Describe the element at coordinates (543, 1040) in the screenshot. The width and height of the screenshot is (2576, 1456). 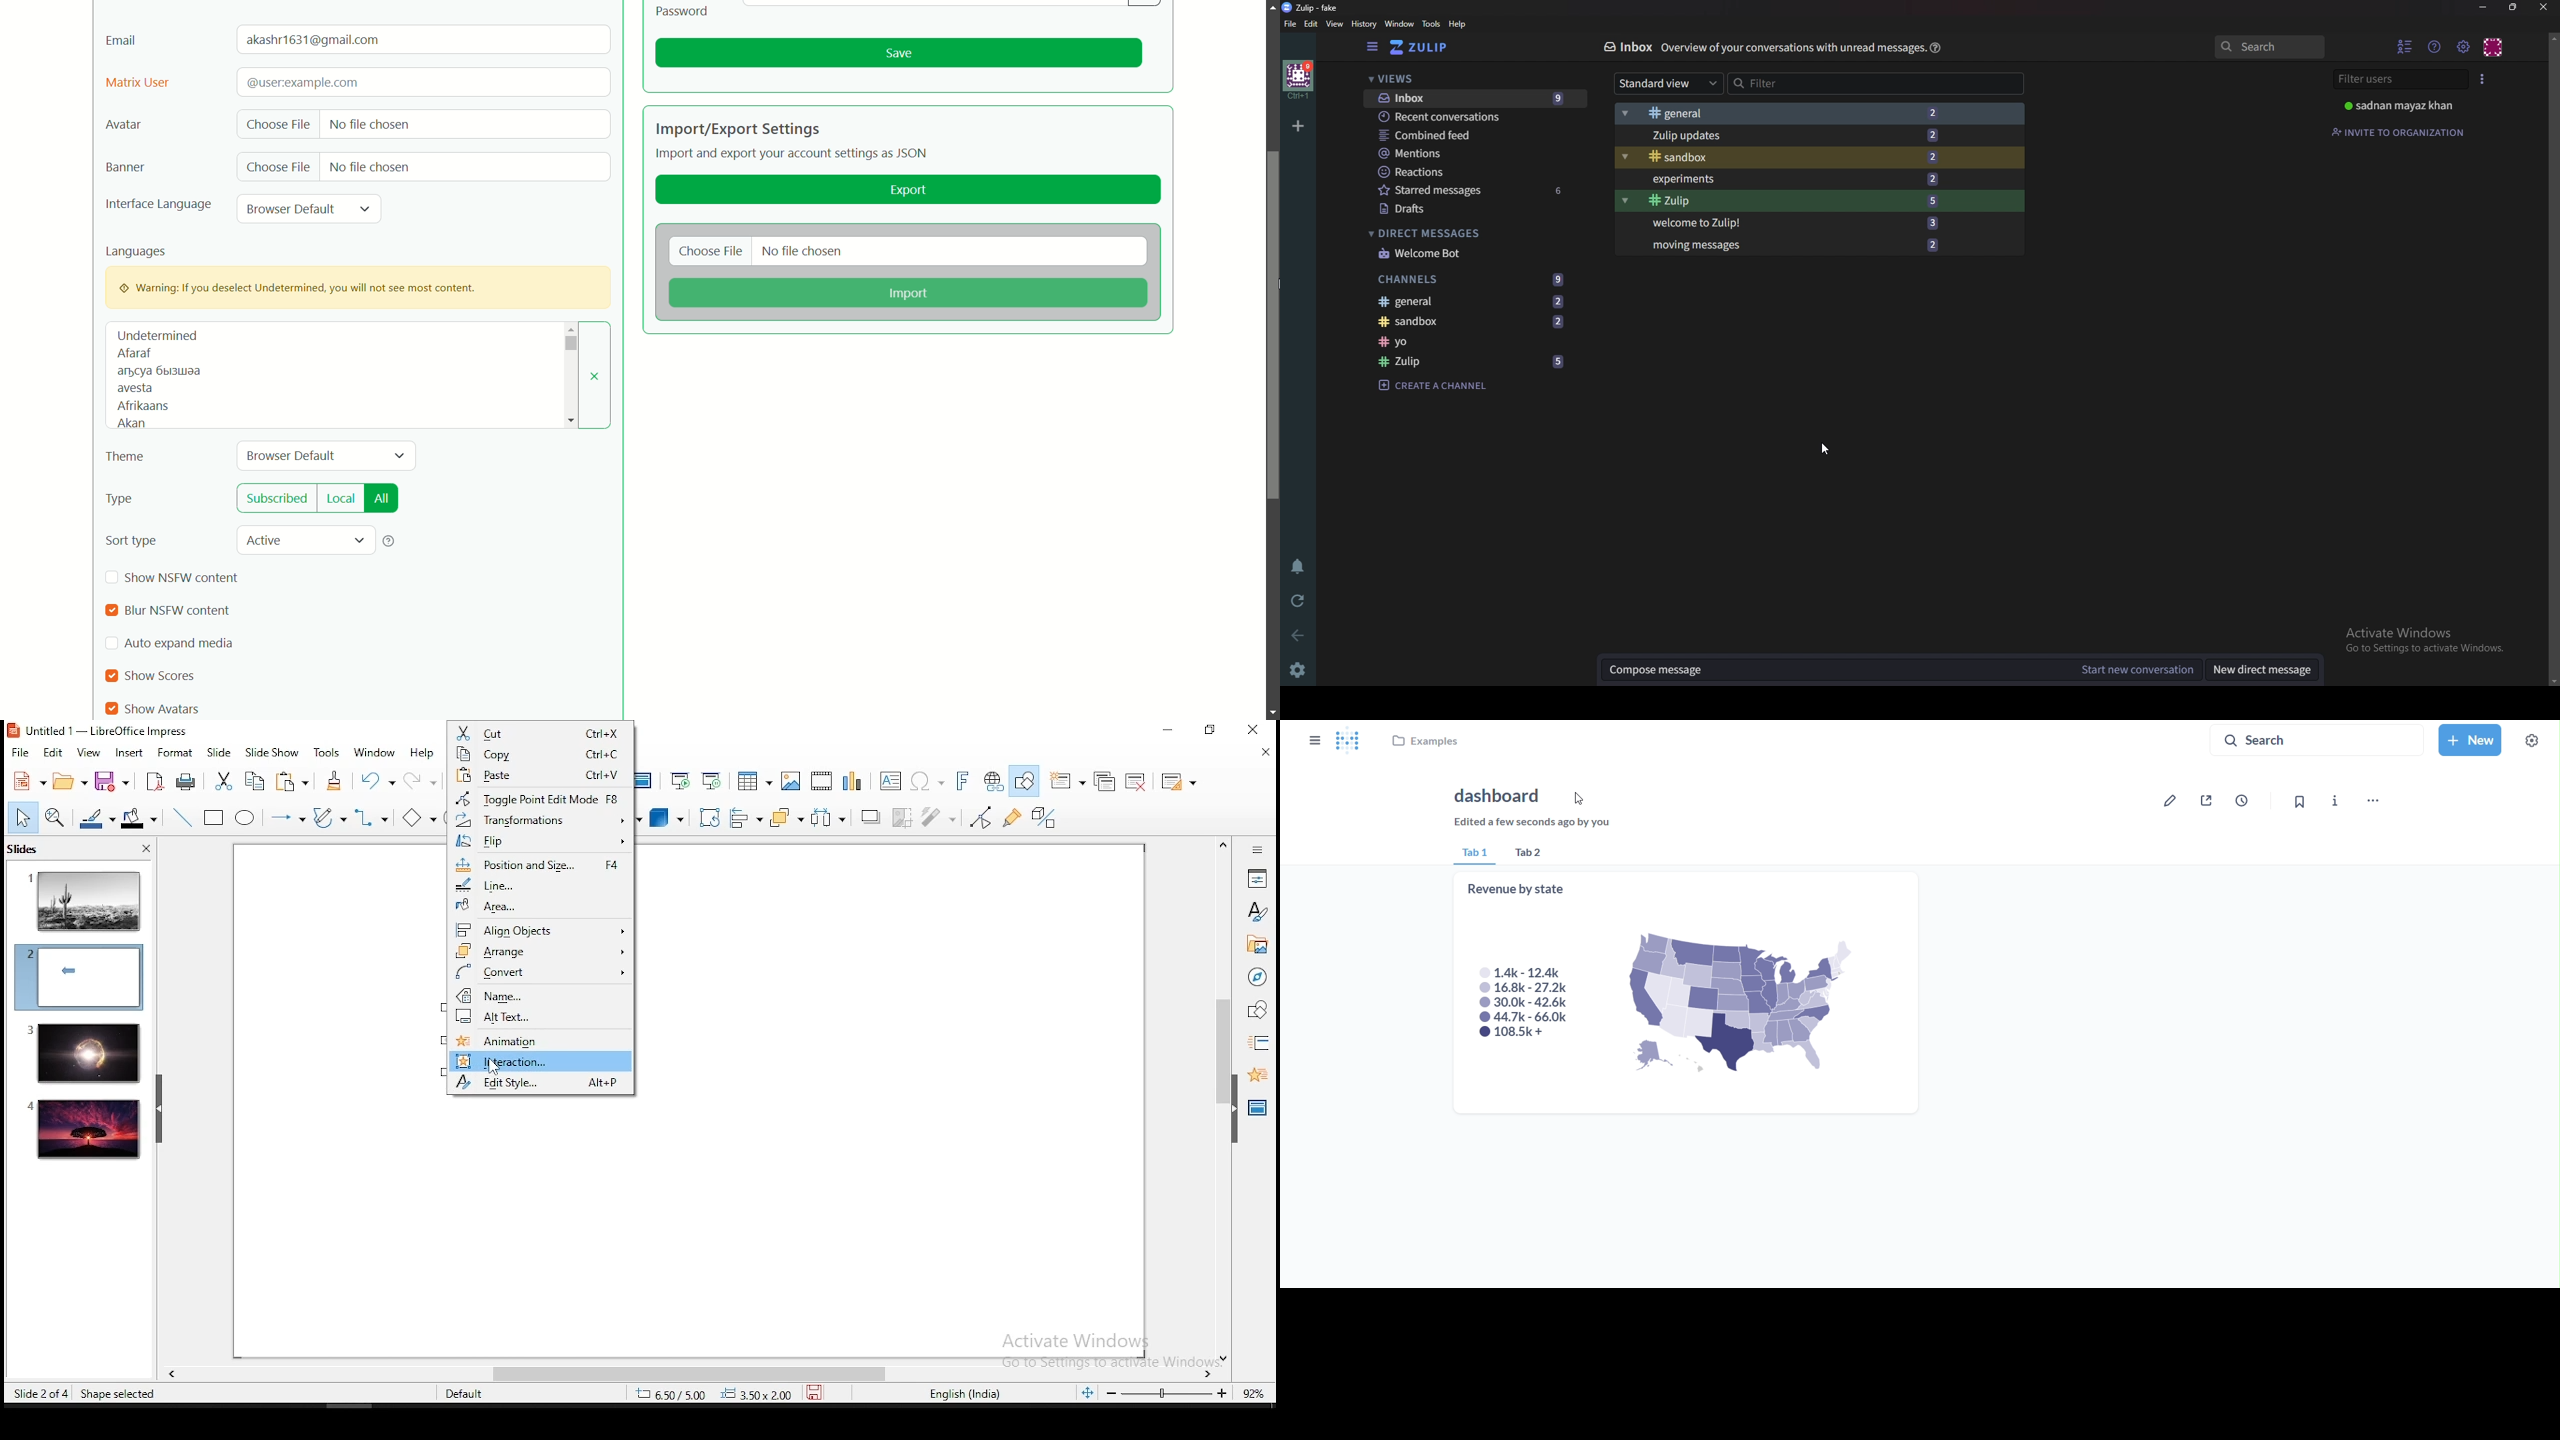
I see `animation` at that location.